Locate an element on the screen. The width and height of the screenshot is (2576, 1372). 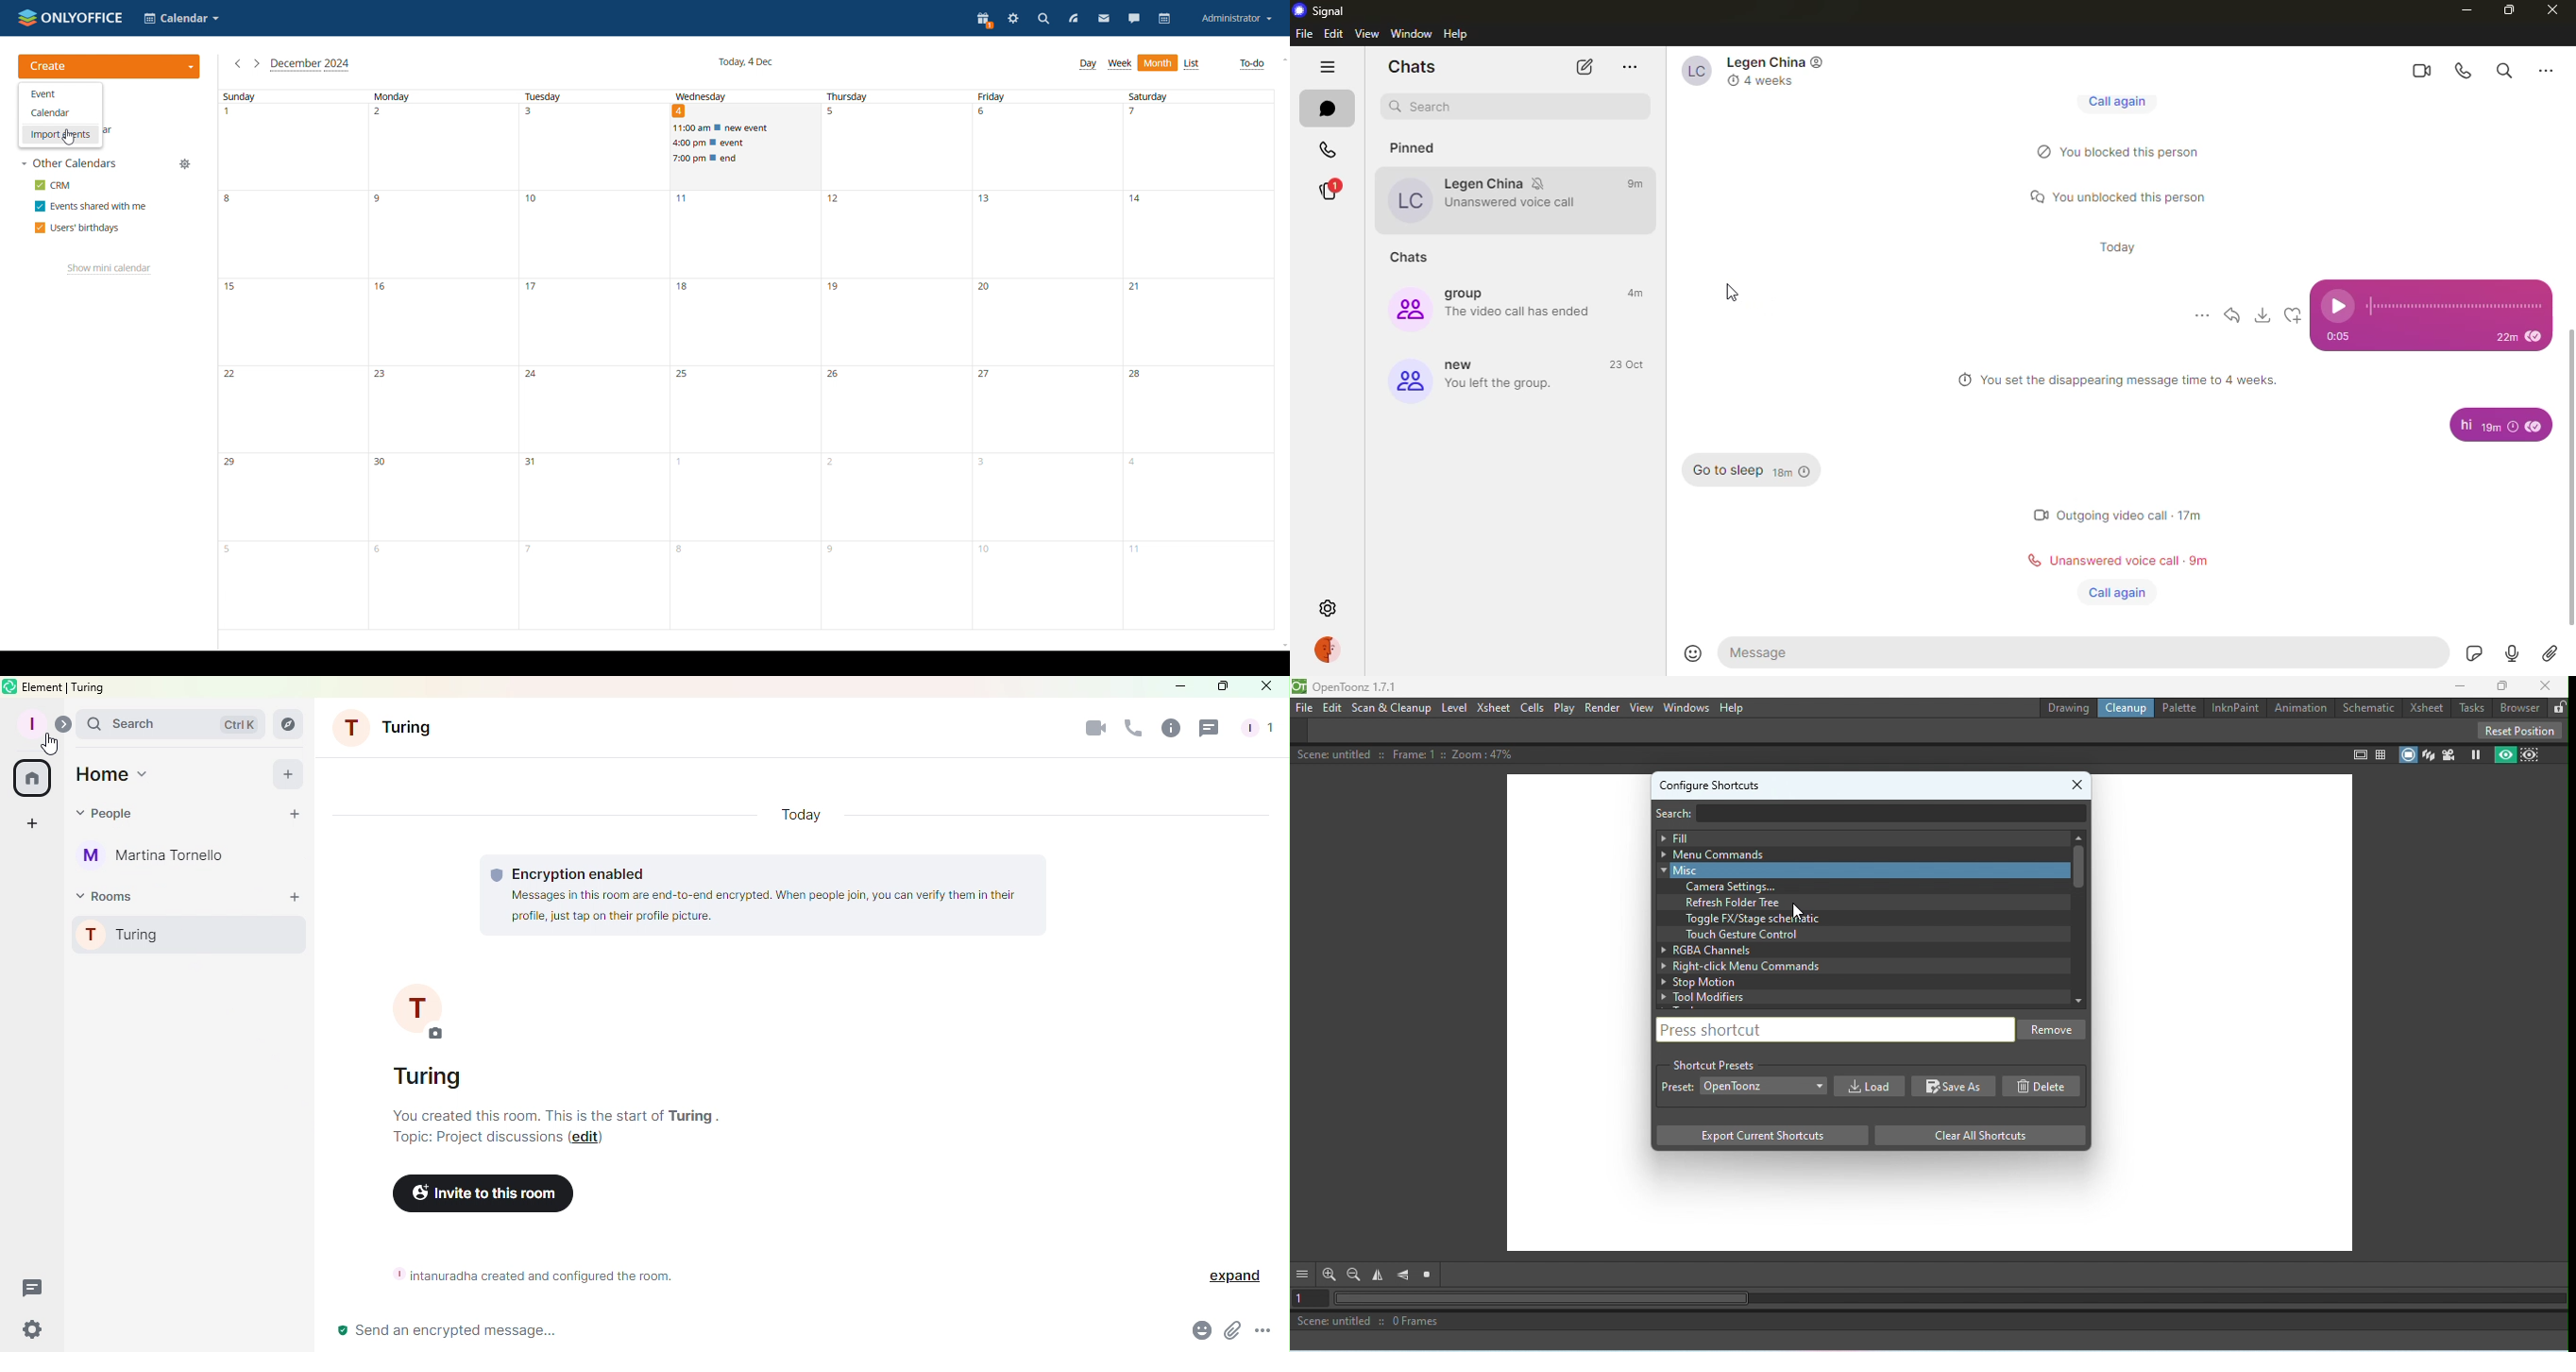
cursor is located at coordinates (1731, 295).